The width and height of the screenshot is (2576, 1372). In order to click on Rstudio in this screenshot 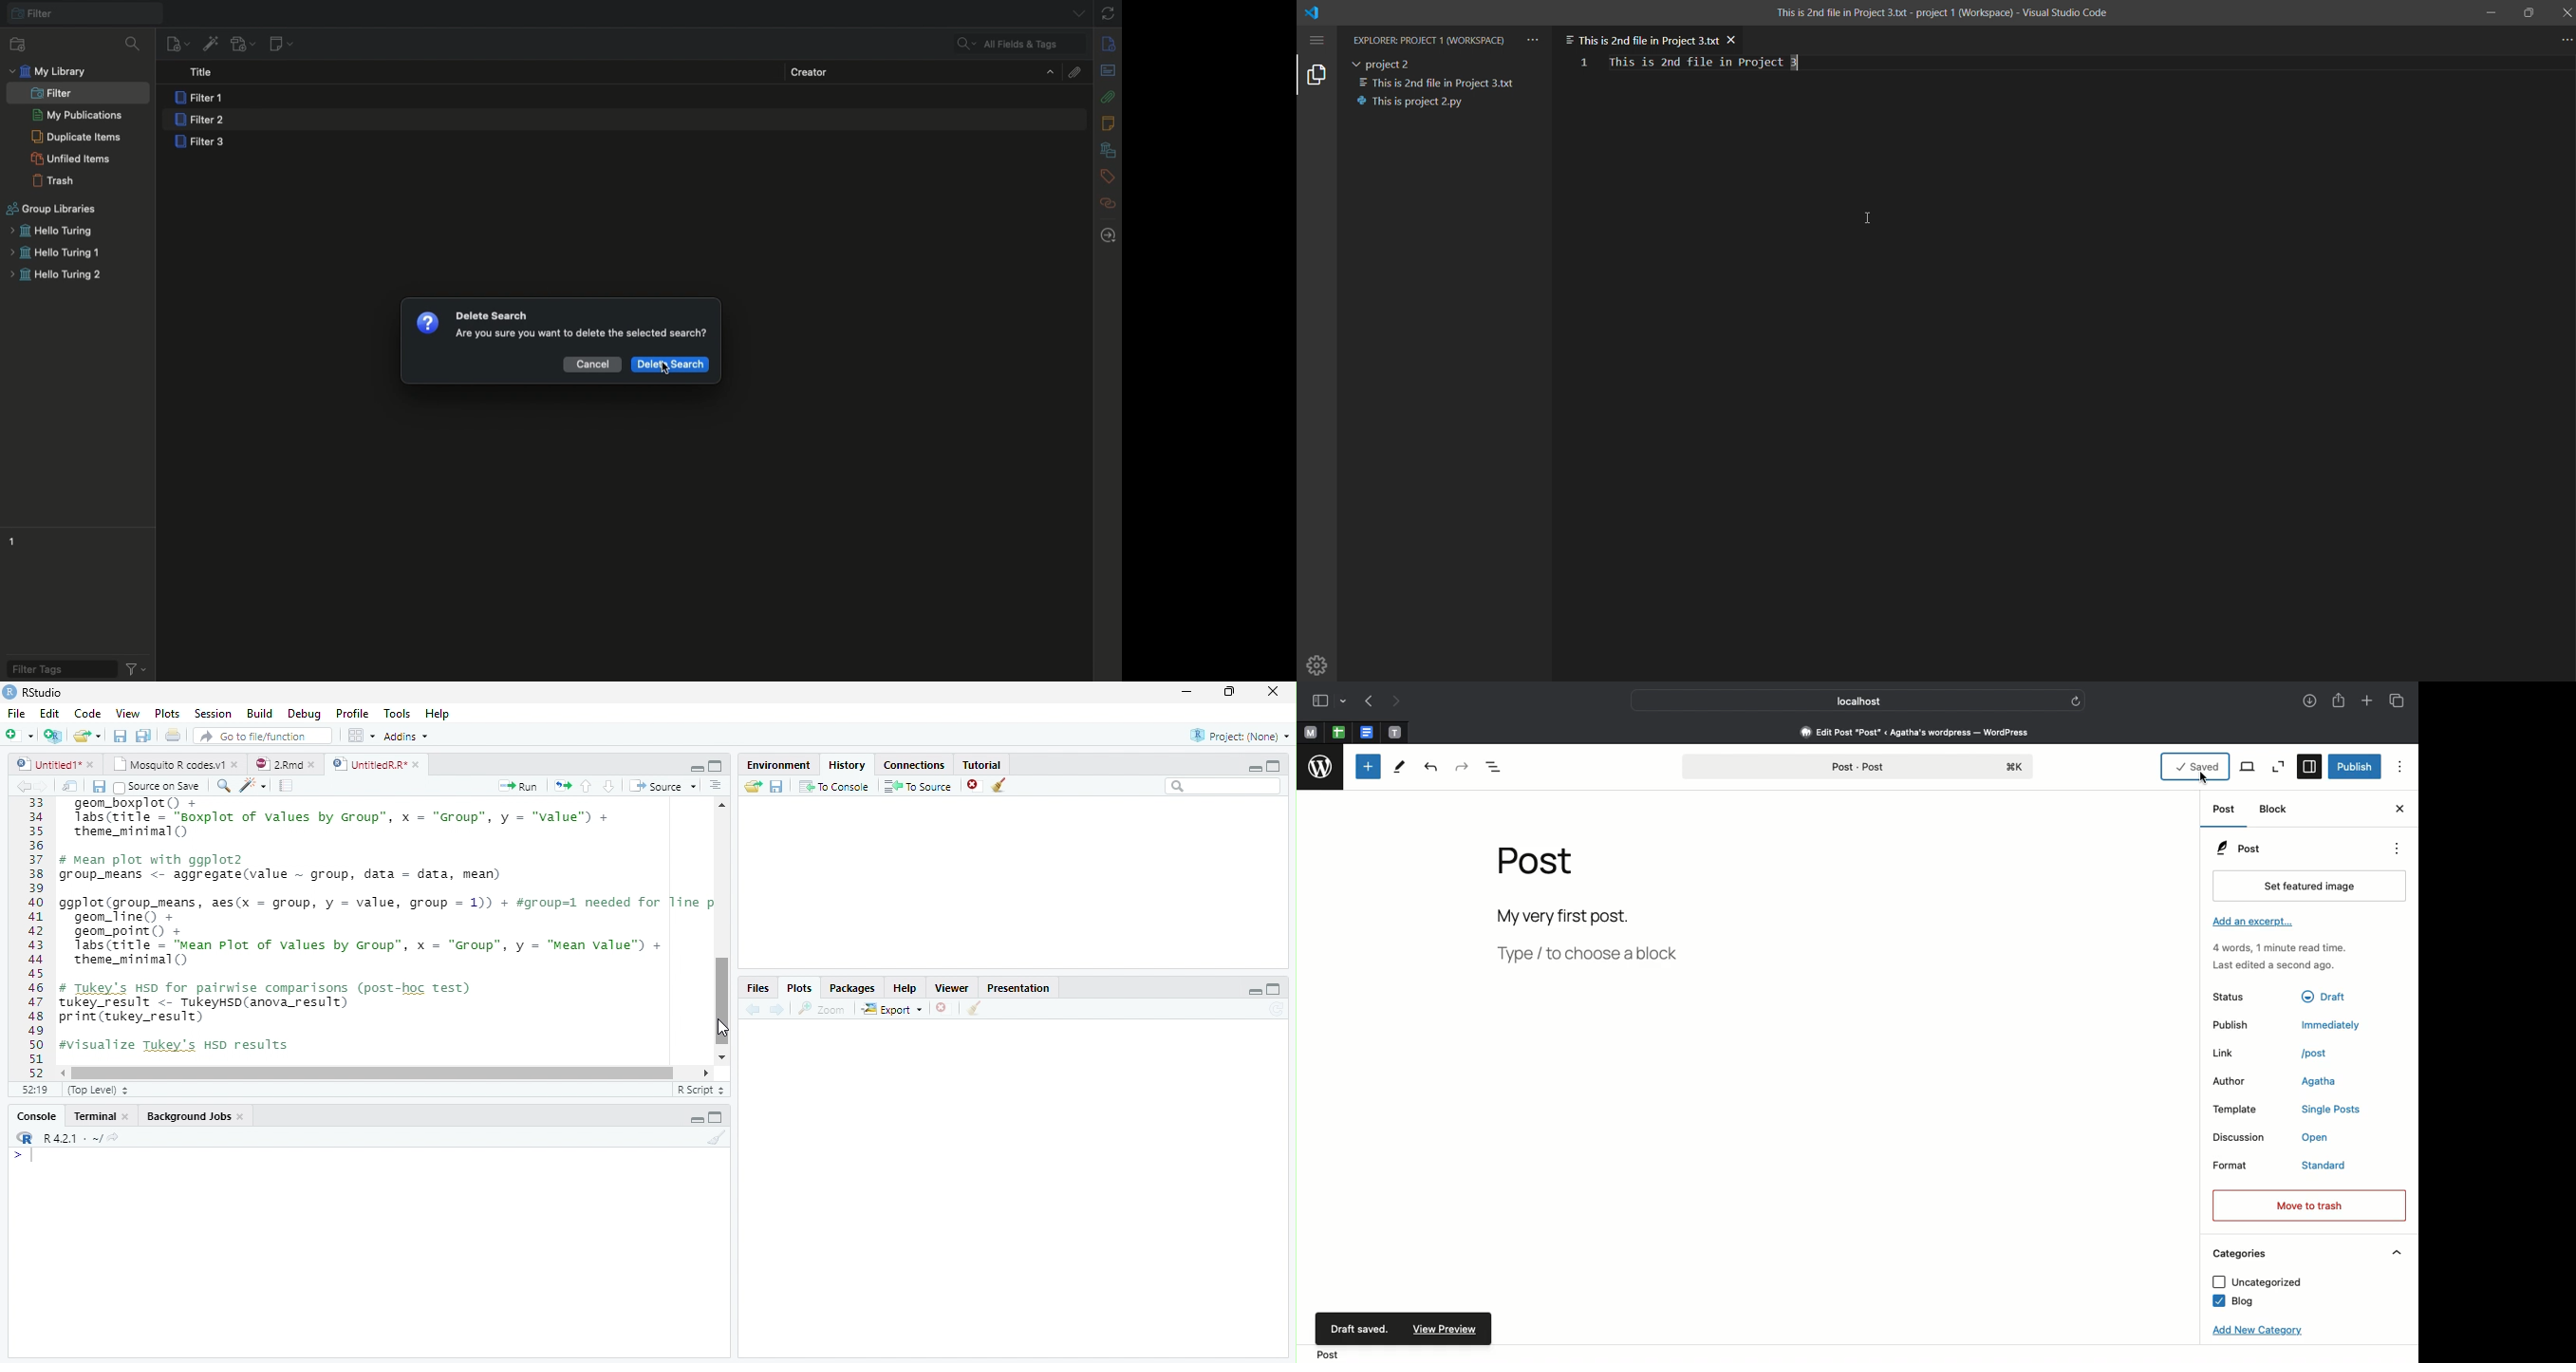, I will do `click(31, 690)`.